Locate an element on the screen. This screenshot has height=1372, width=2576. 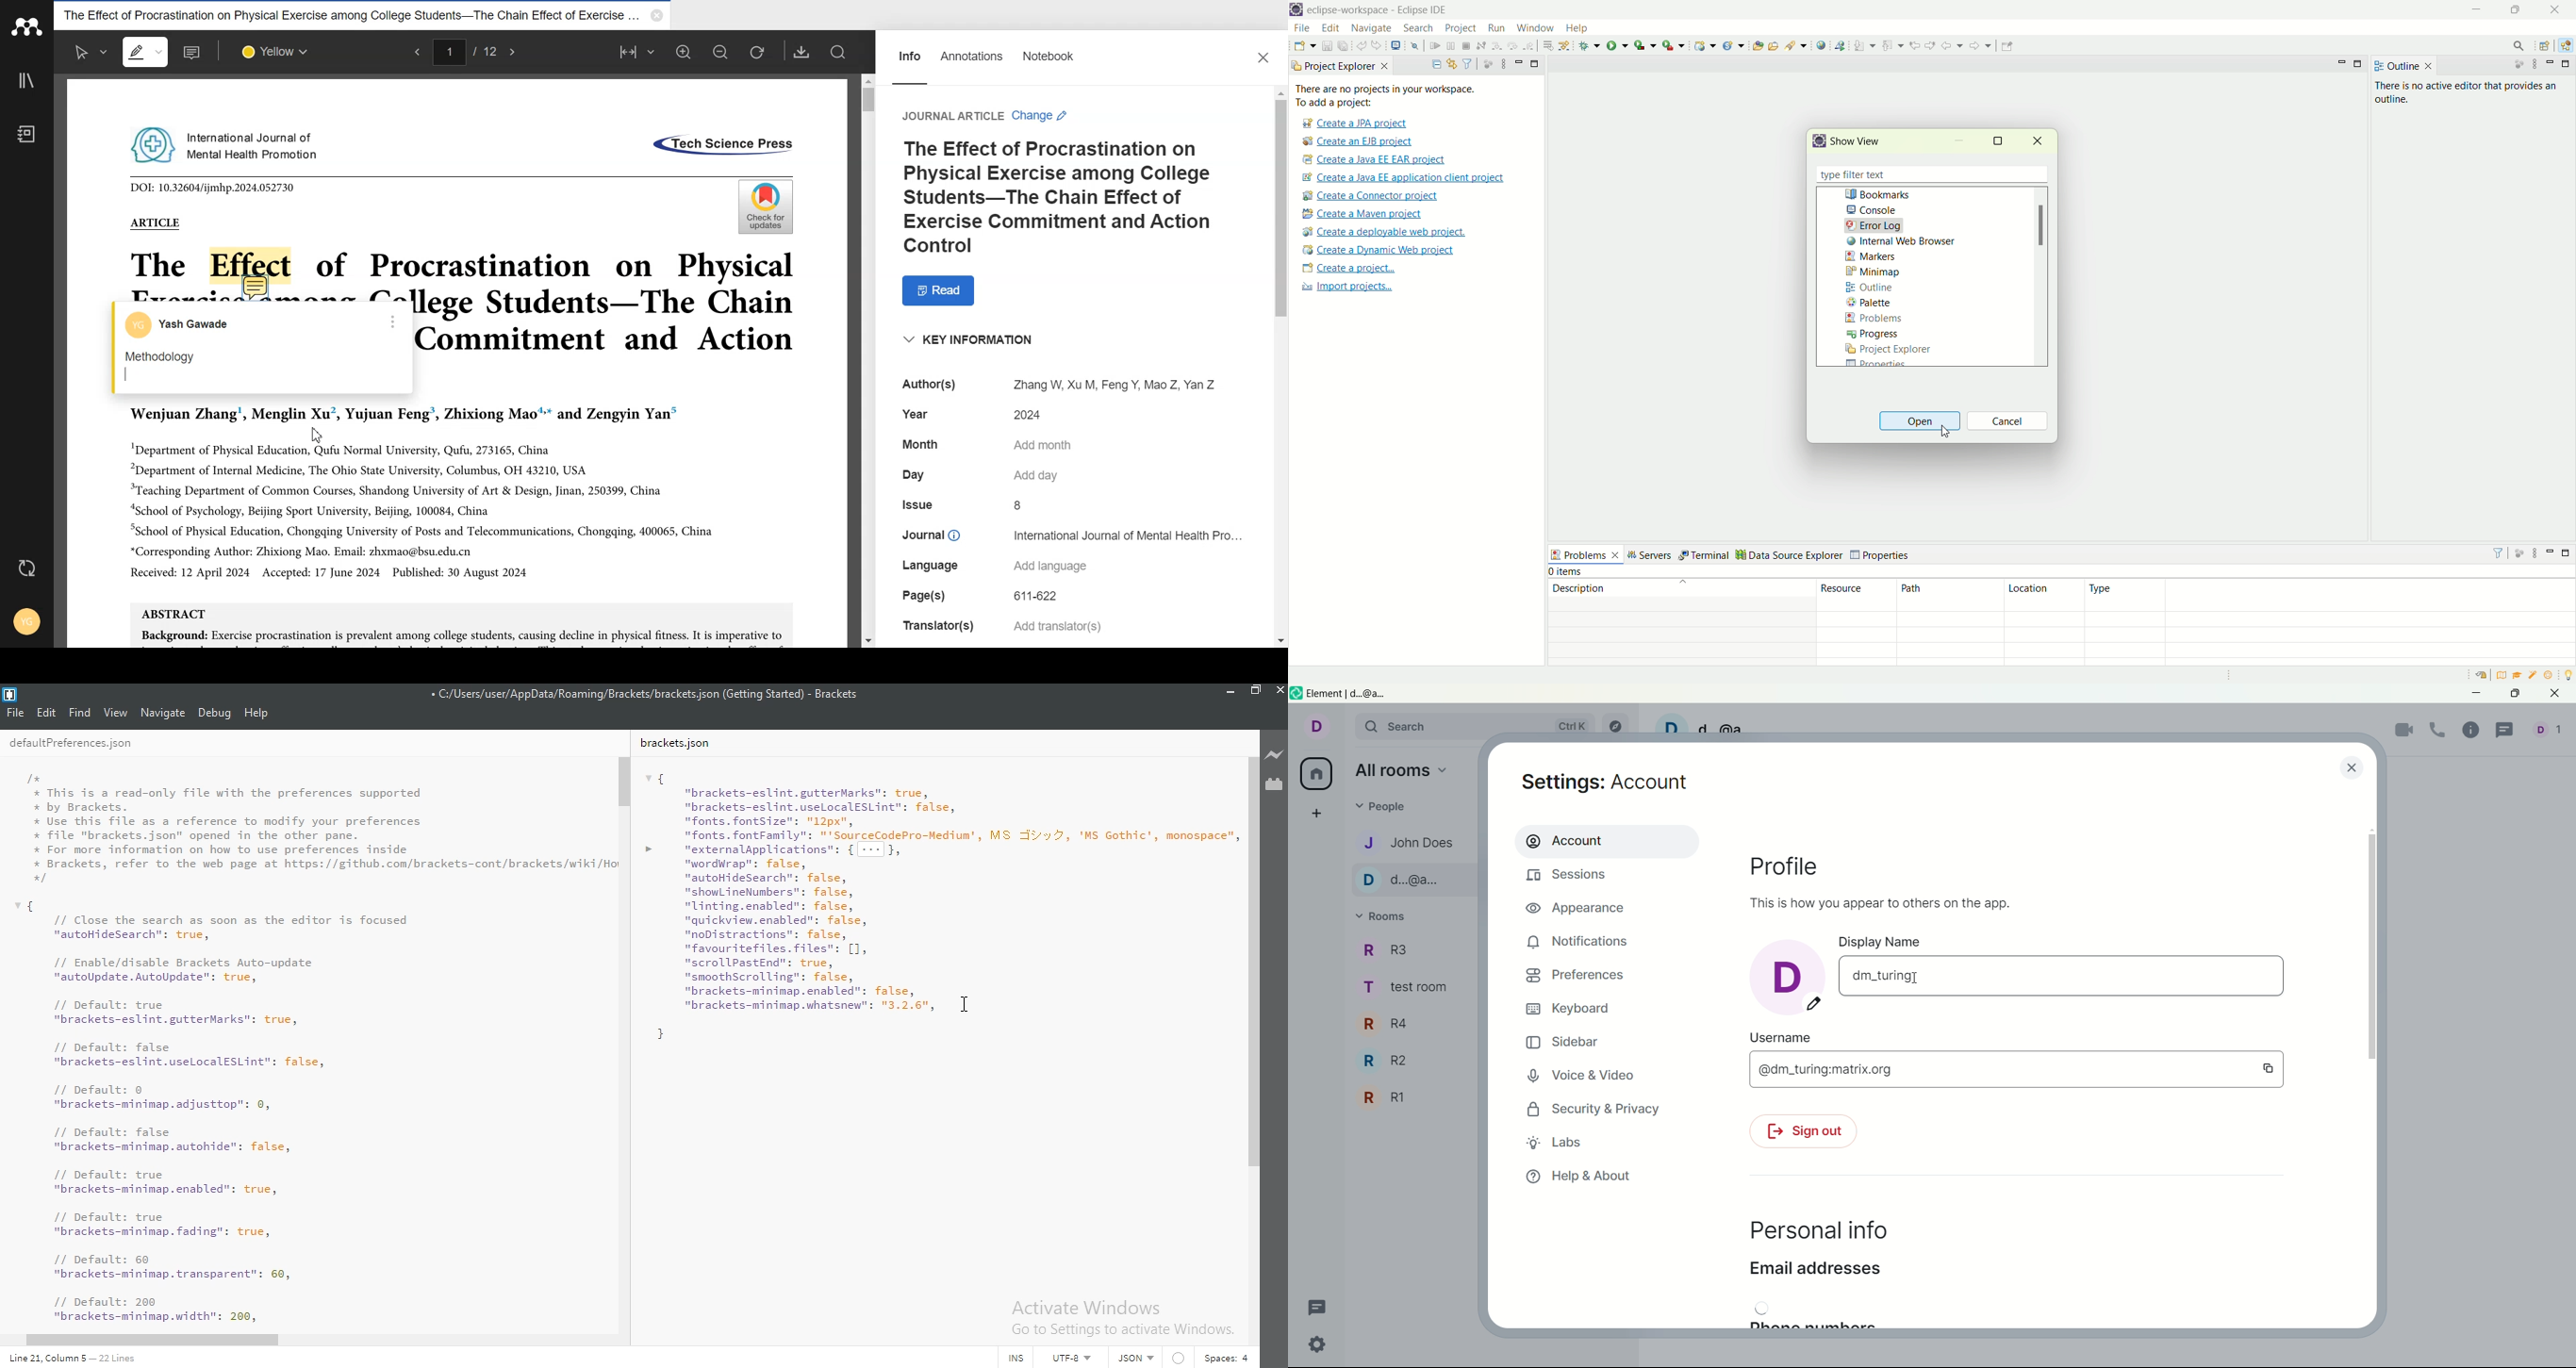
R2 is located at coordinates (1392, 1063).